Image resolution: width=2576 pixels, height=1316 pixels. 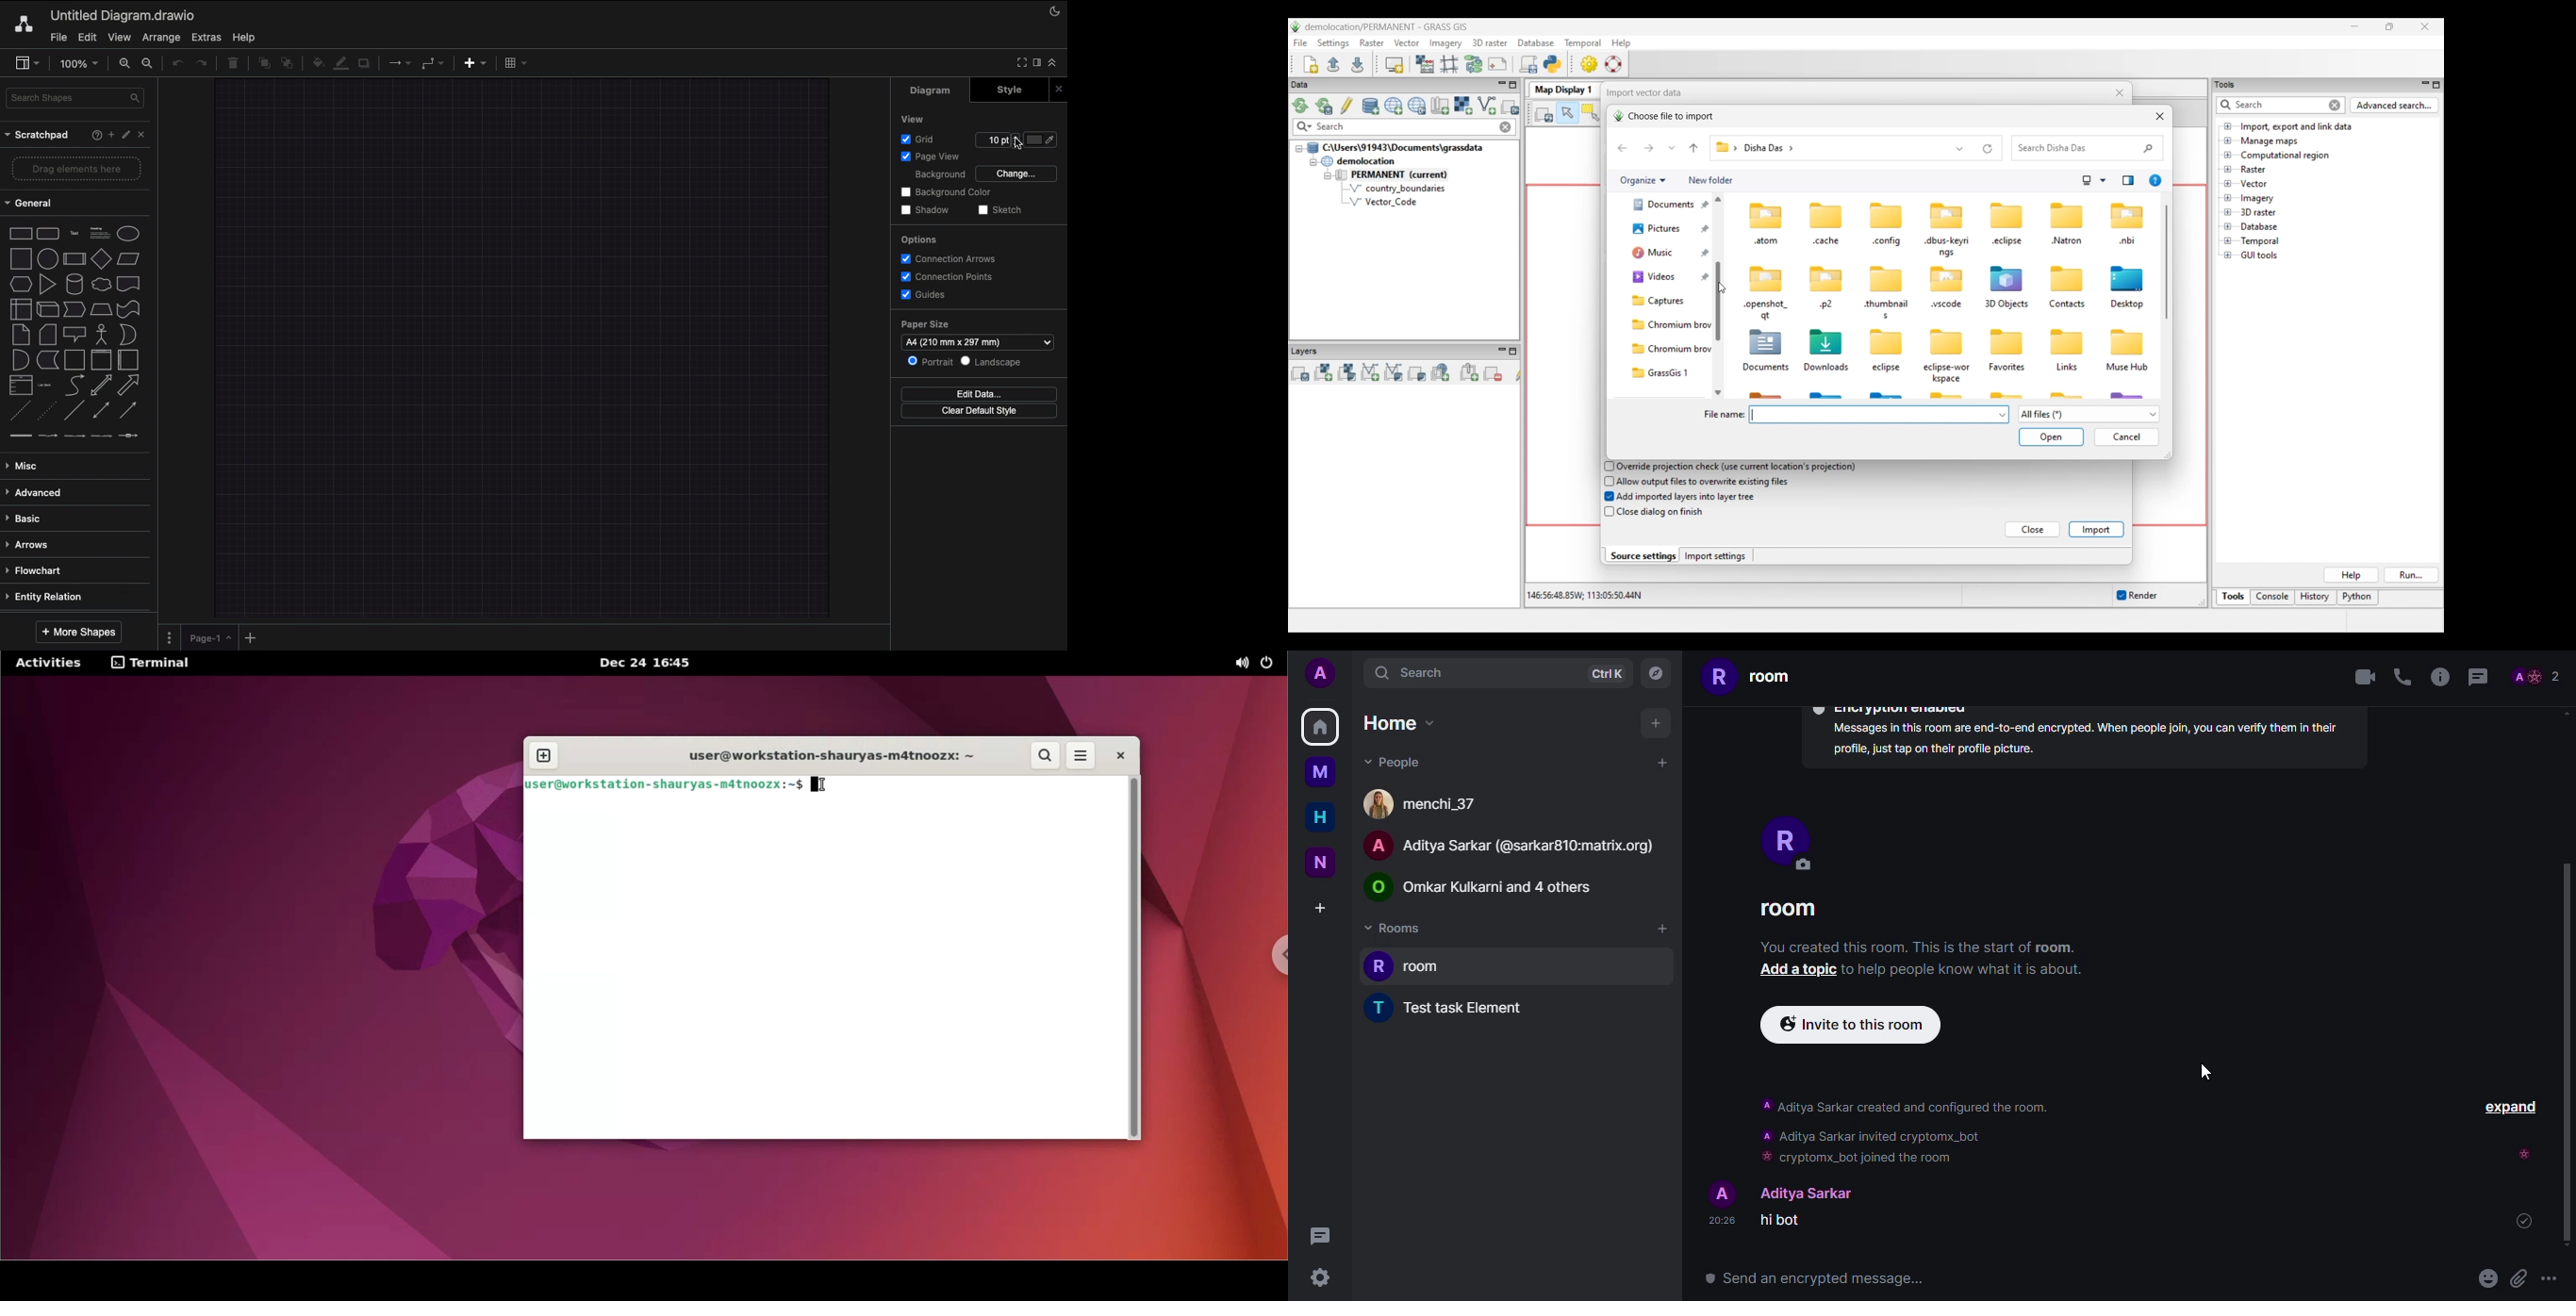 What do you see at coordinates (1663, 930) in the screenshot?
I see `add` at bounding box center [1663, 930].